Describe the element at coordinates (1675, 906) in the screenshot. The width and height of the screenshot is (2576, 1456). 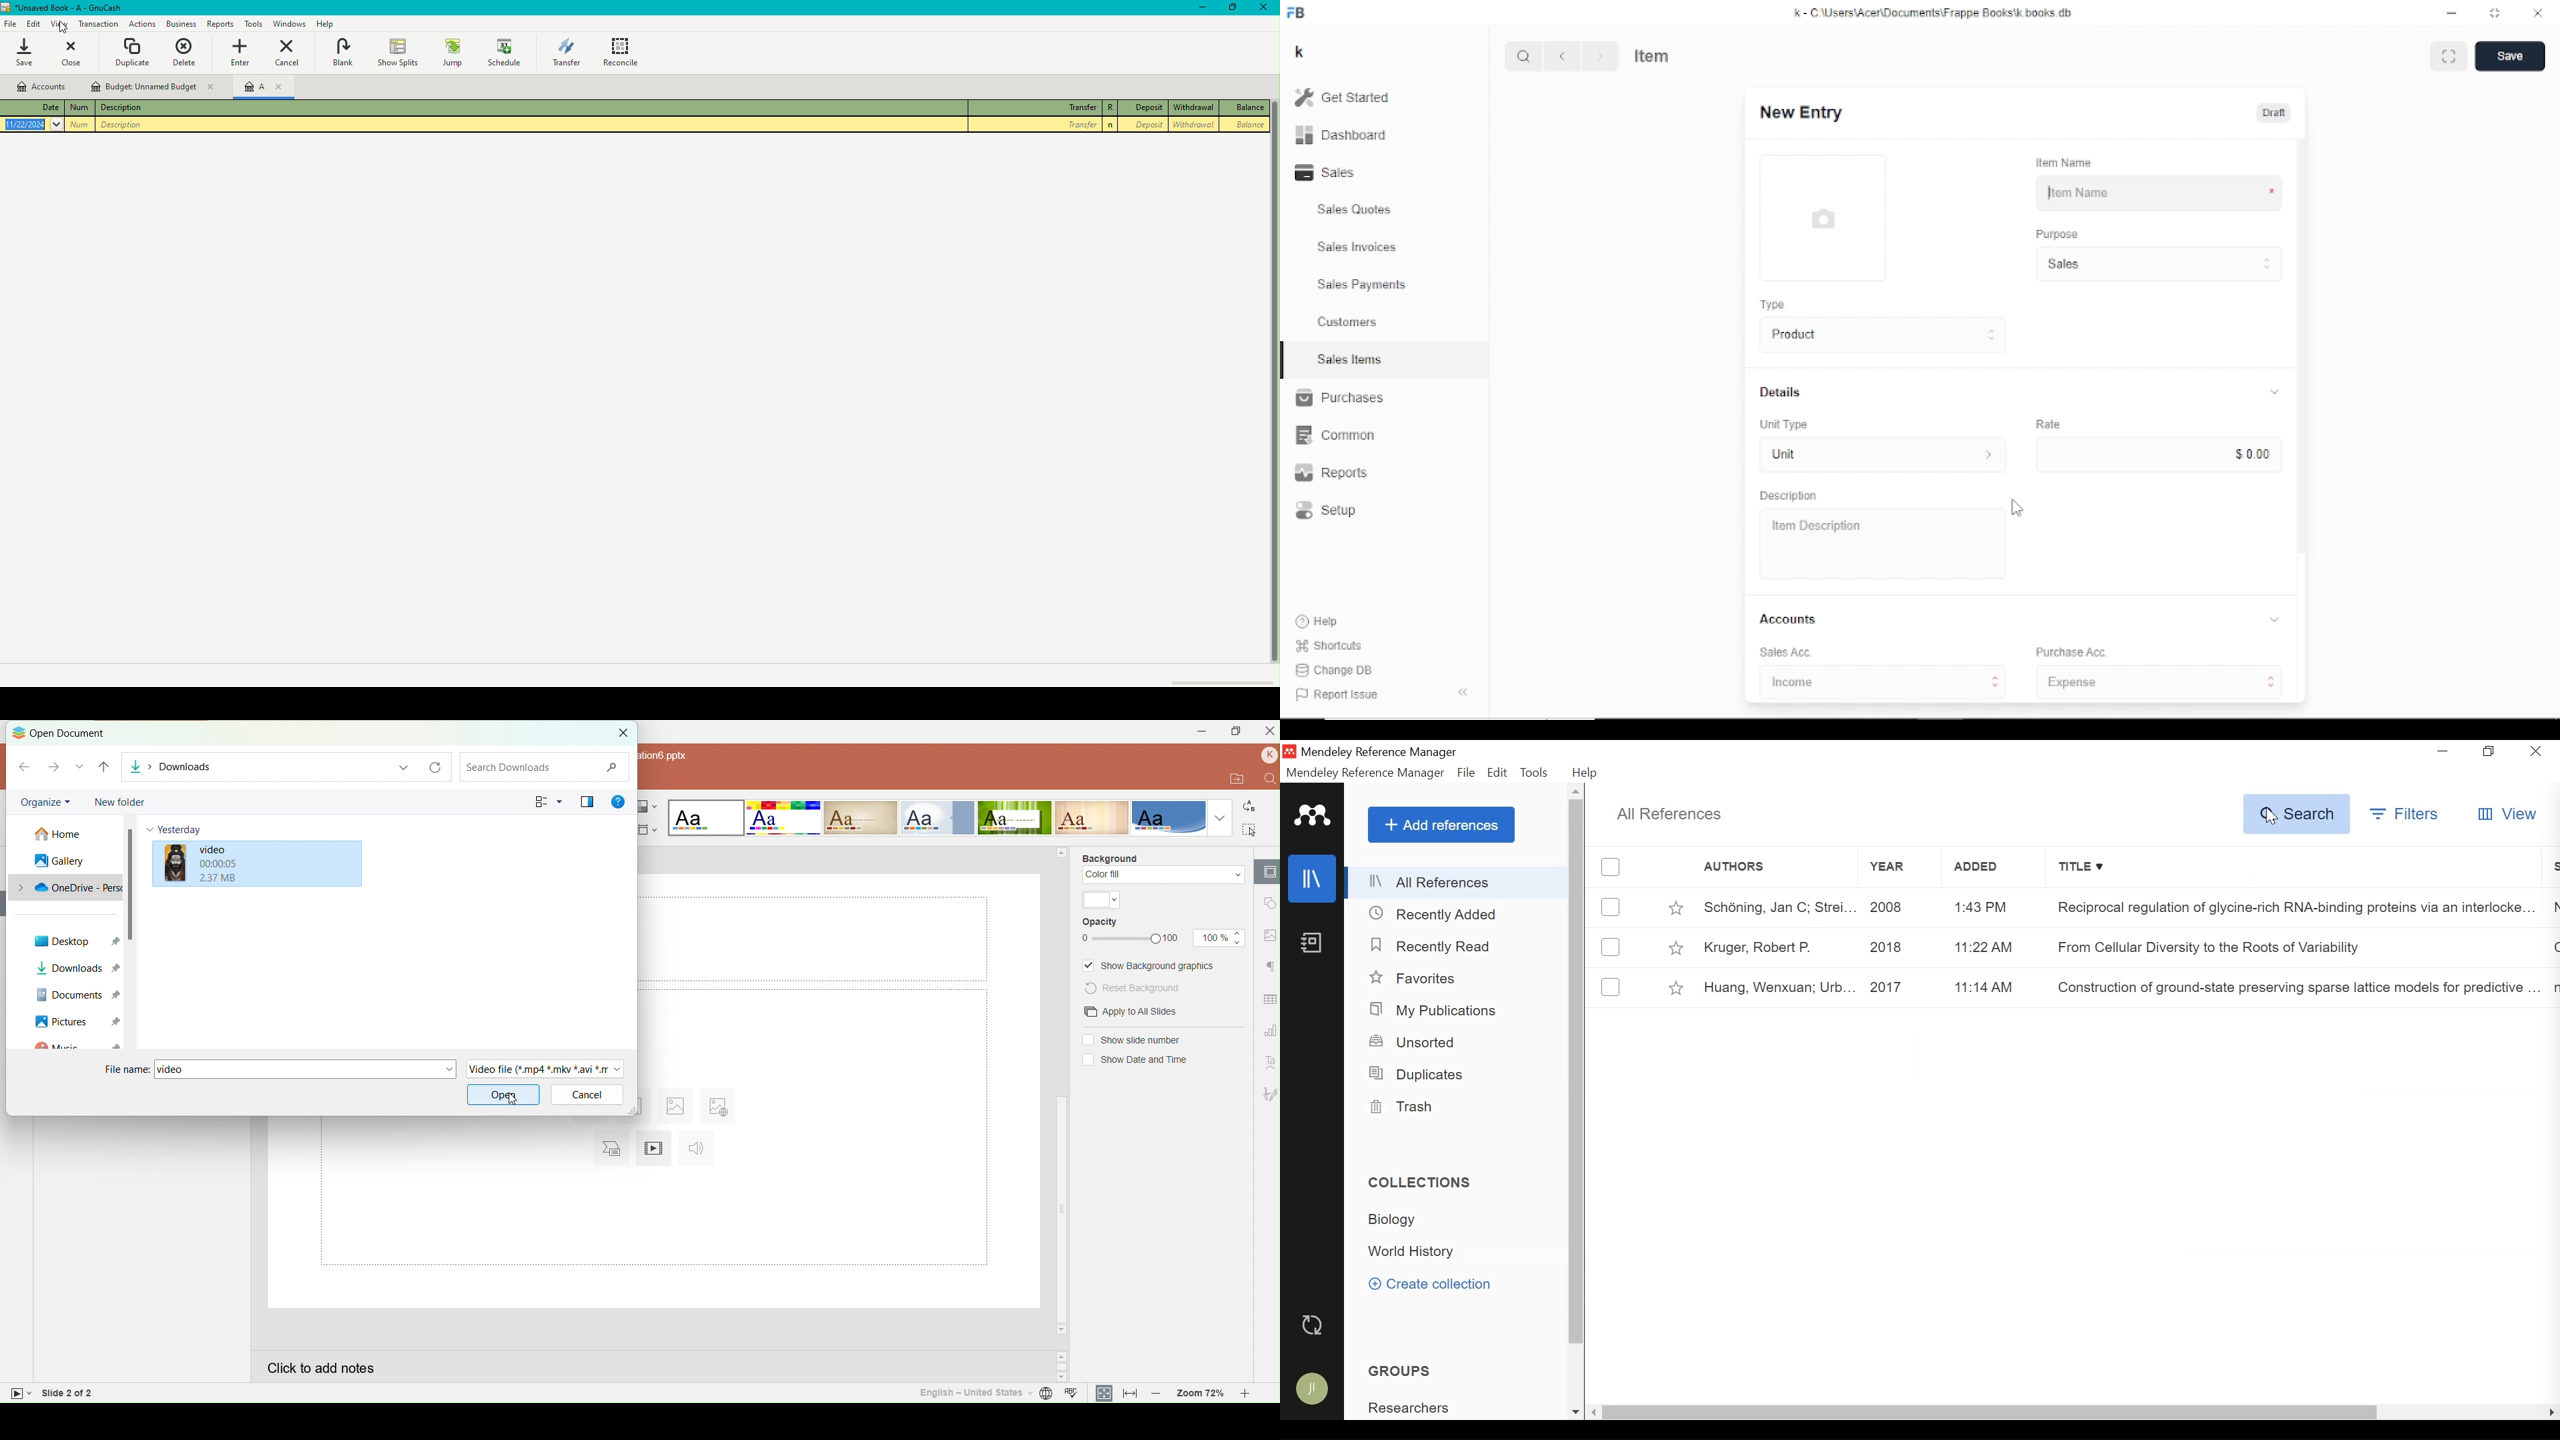
I see `Toggle Favorites` at that location.